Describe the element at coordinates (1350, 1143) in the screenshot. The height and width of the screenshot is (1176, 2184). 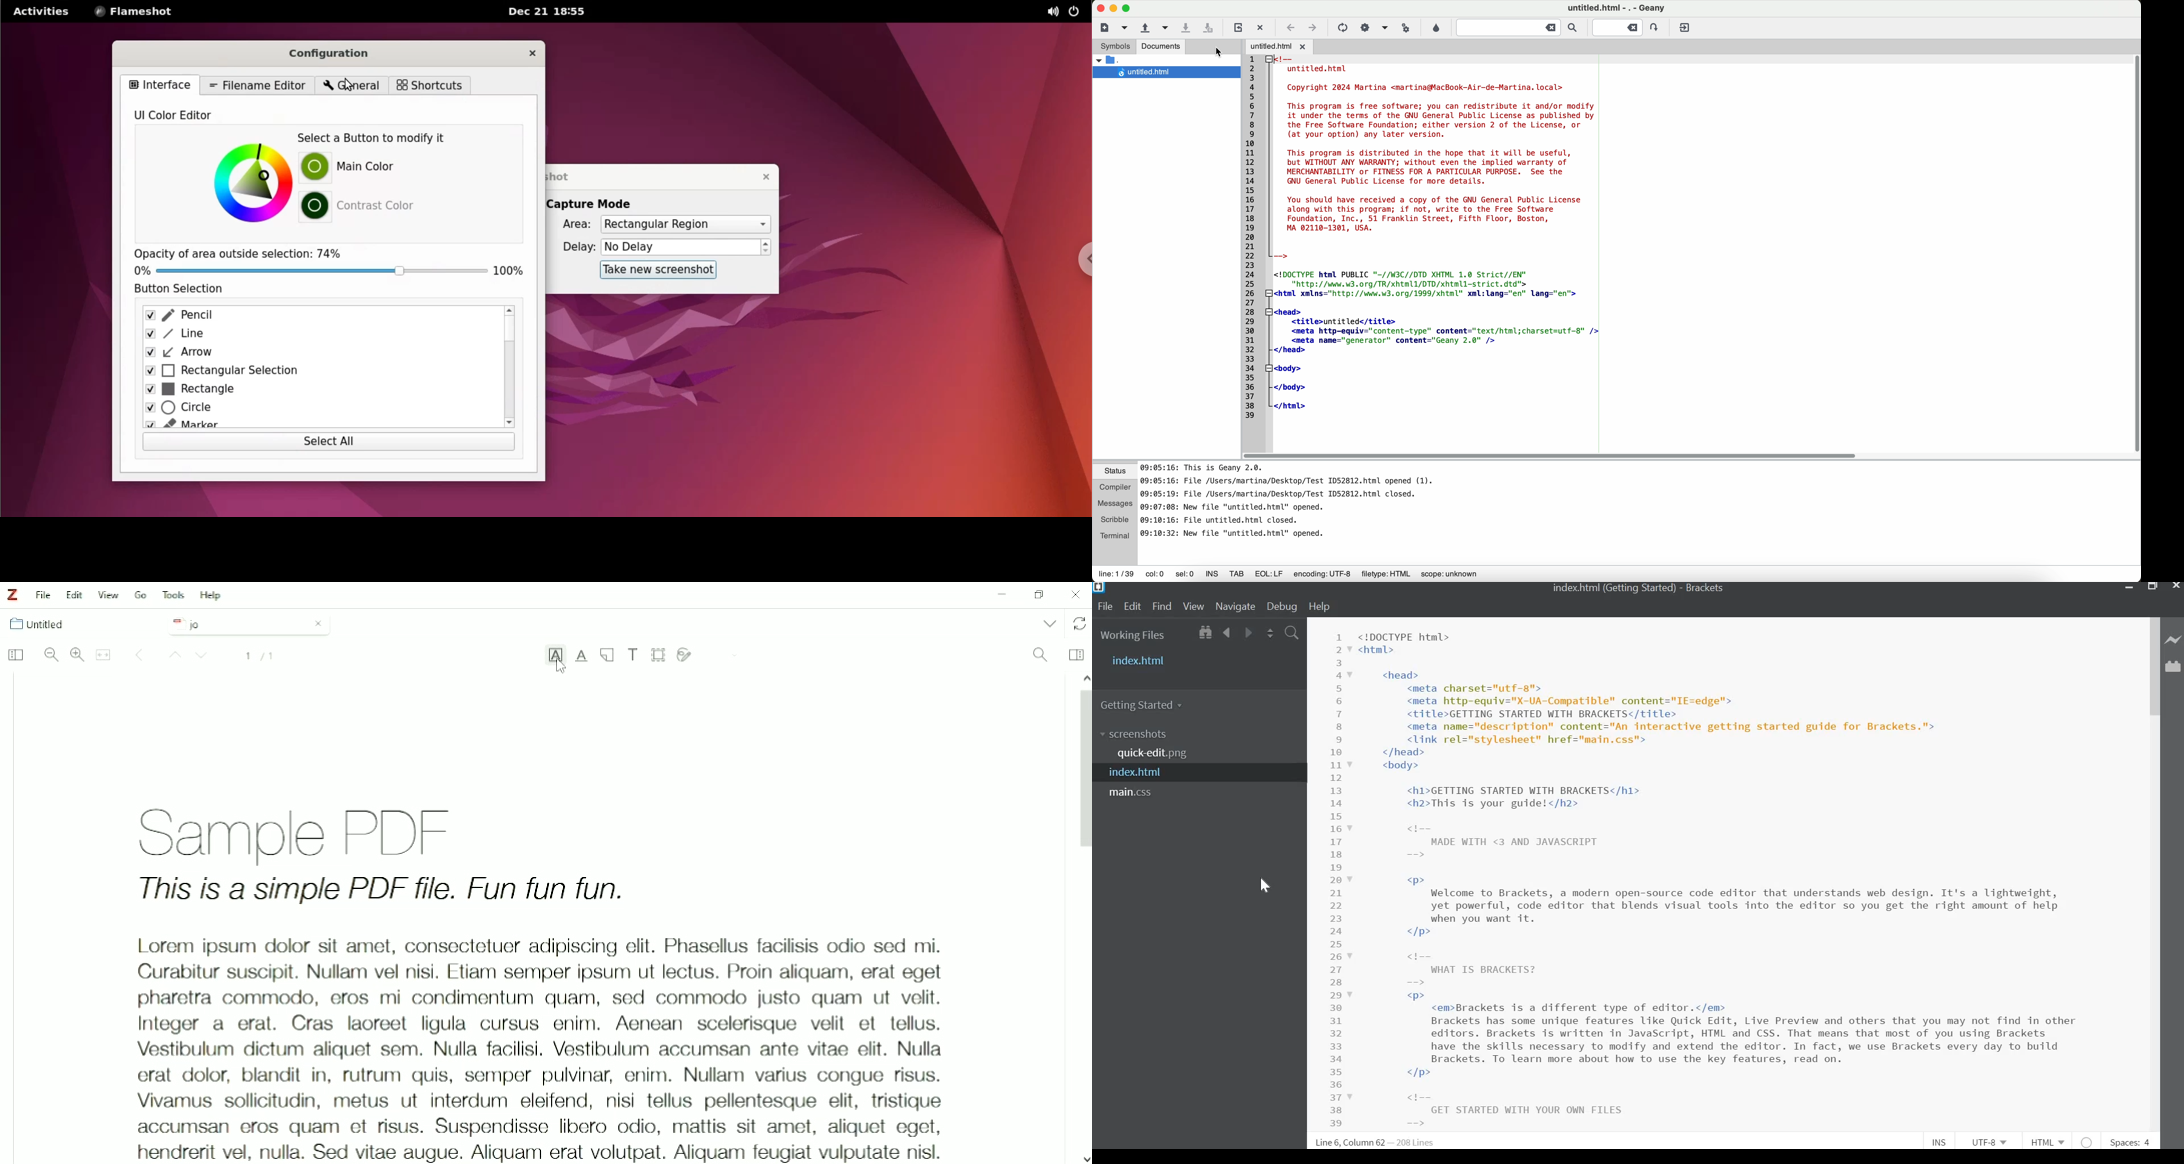
I see `line and column preferences` at that location.